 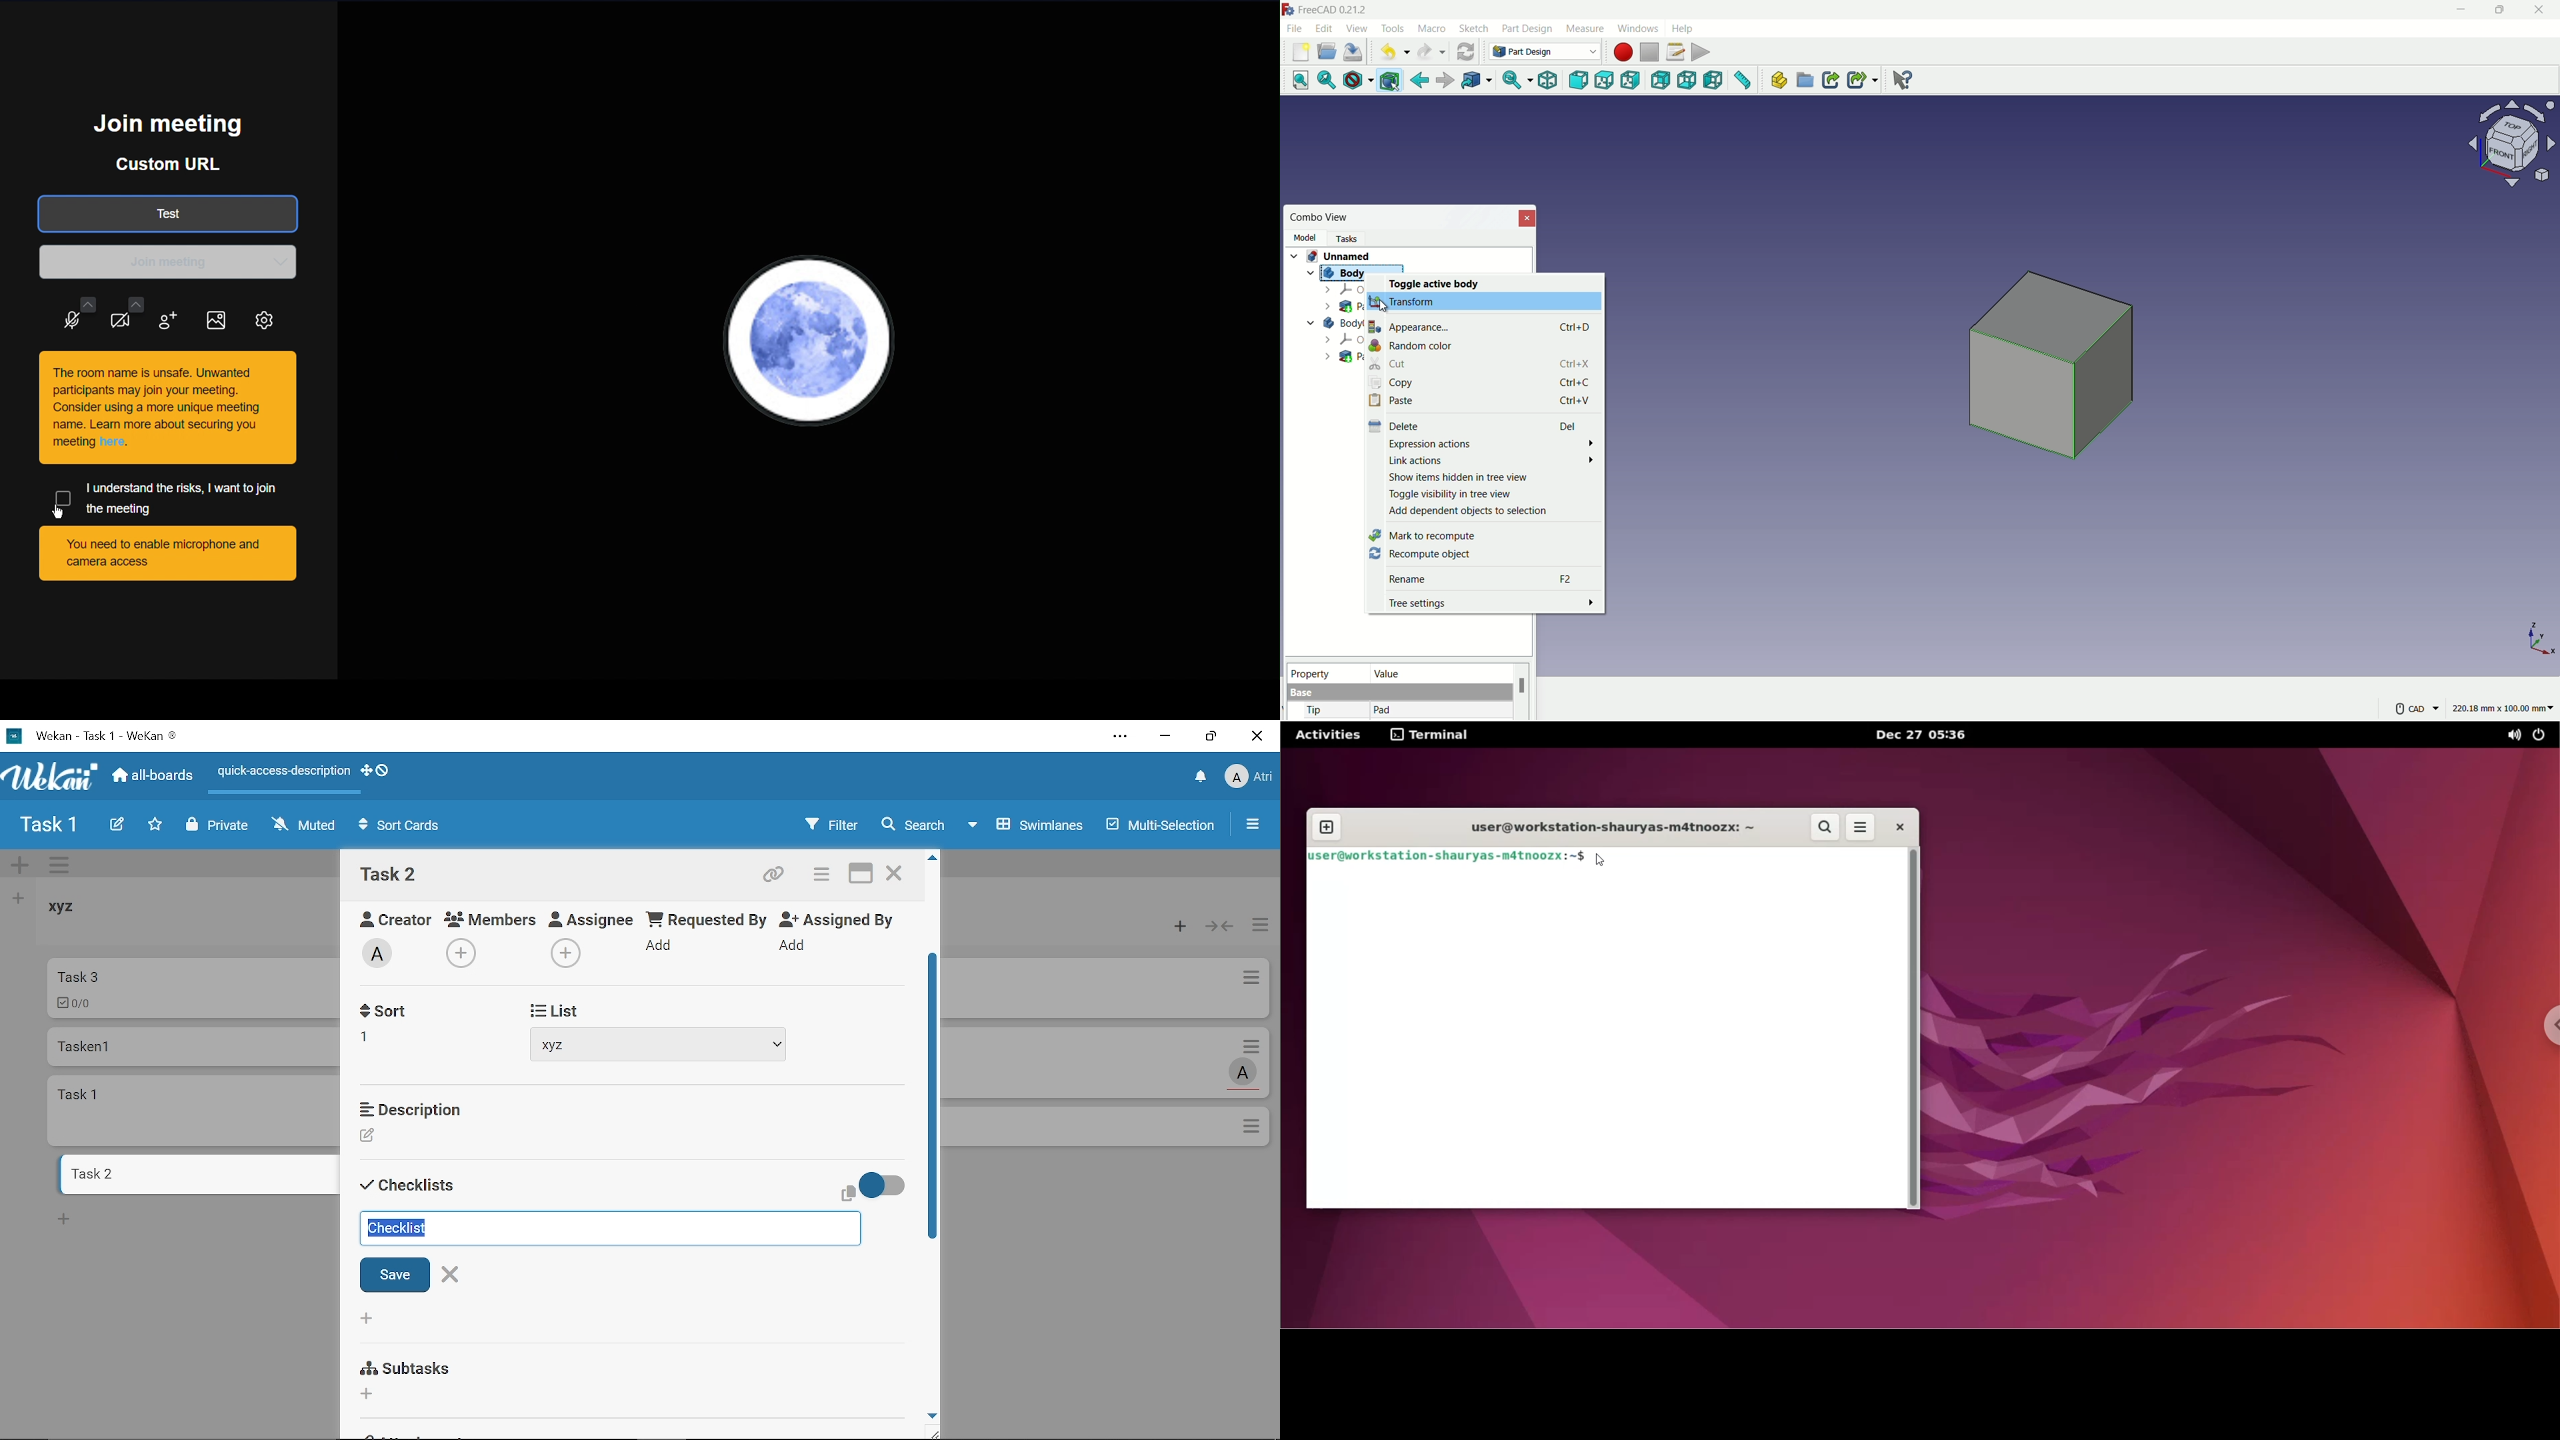 I want to click on edit, so click(x=1325, y=28).